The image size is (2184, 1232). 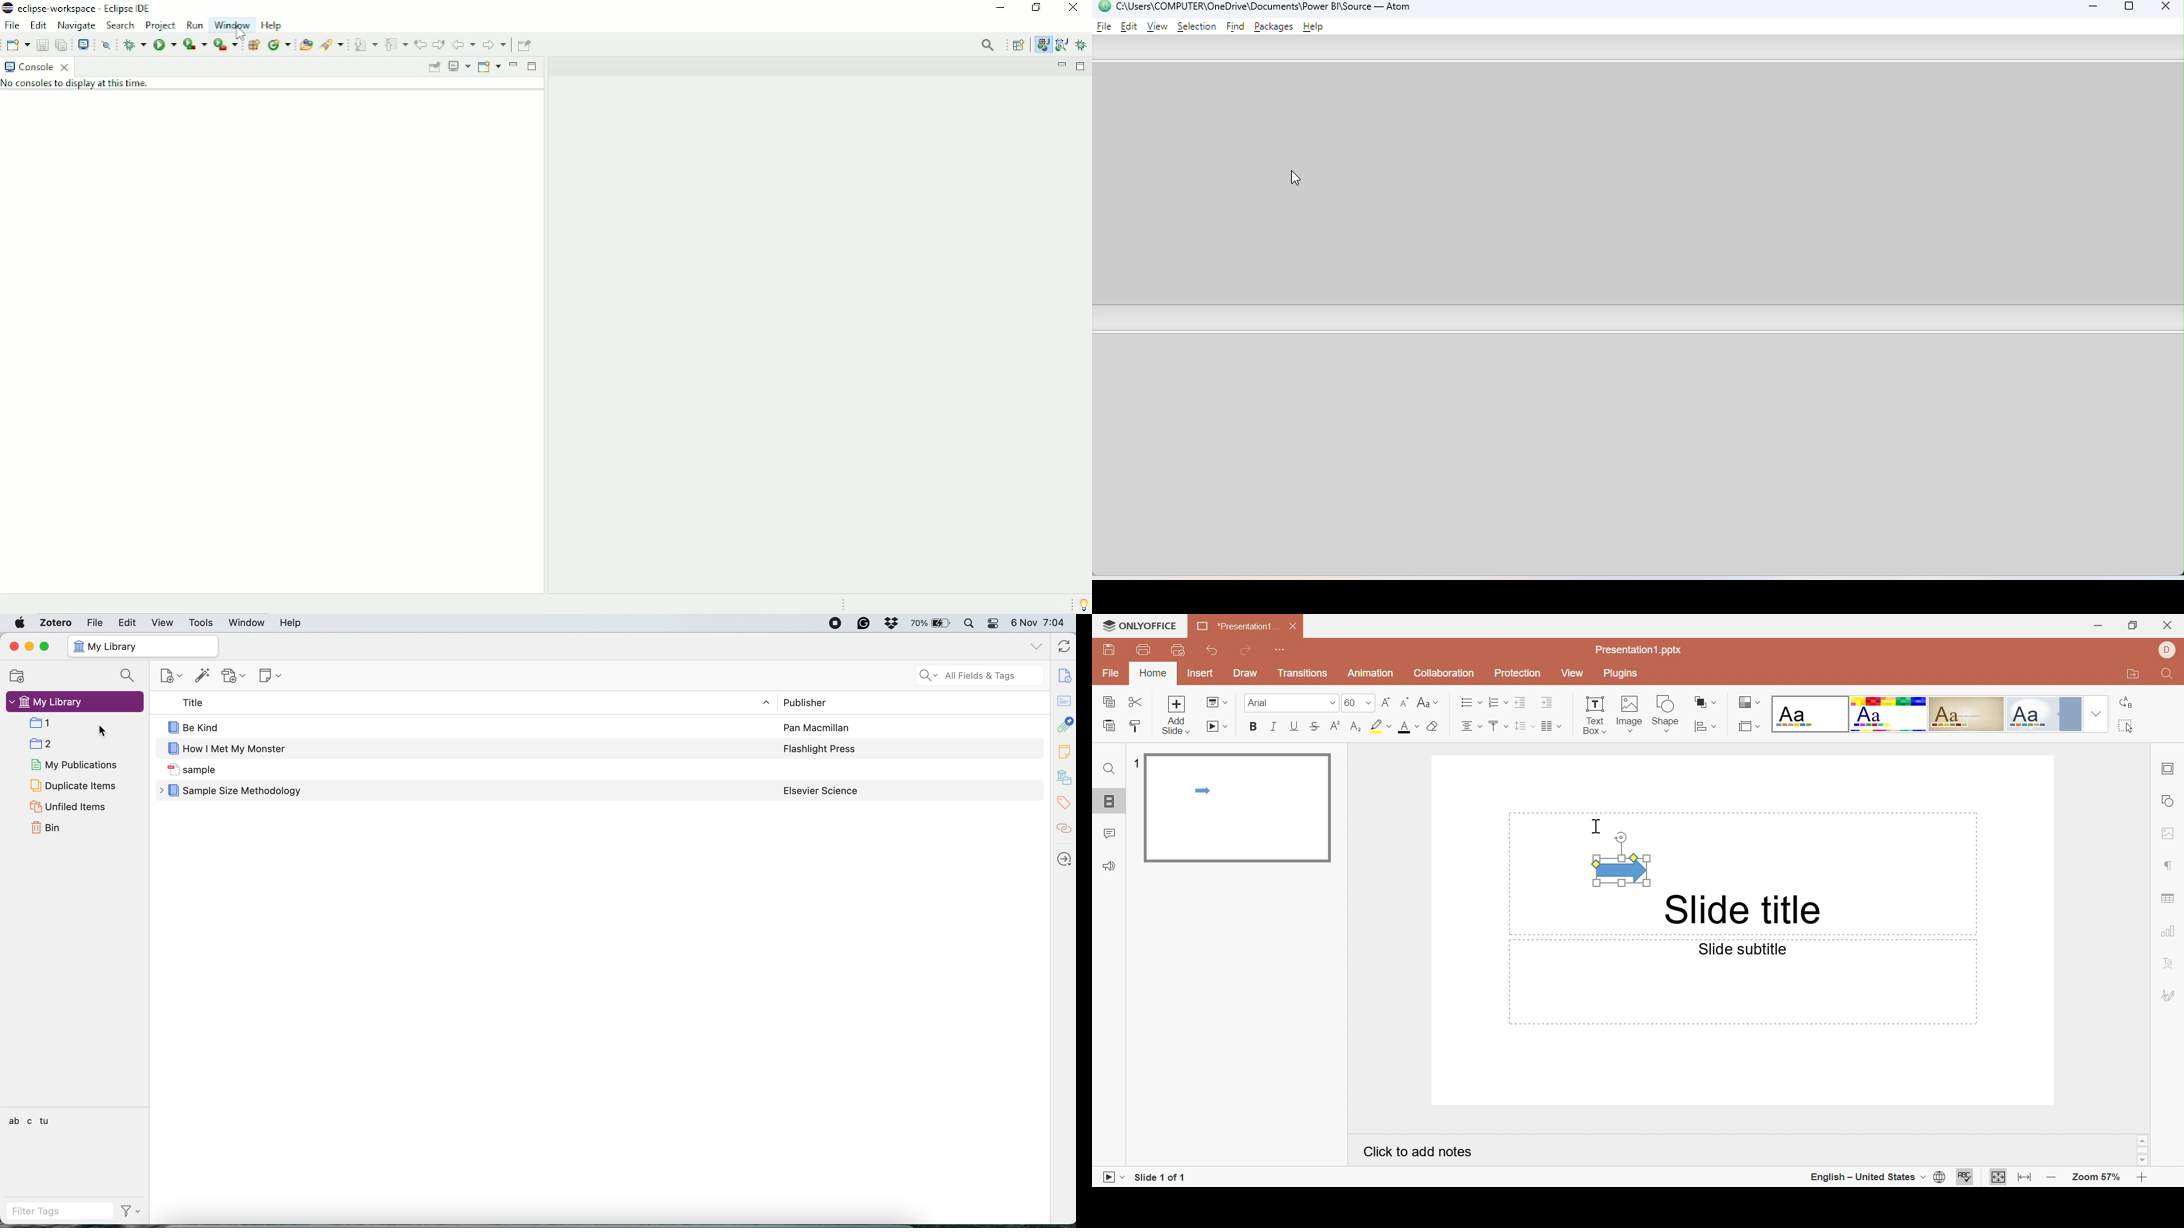 What do you see at coordinates (526, 44) in the screenshot?
I see `Pin Editor` at bounding box center [526, 44].